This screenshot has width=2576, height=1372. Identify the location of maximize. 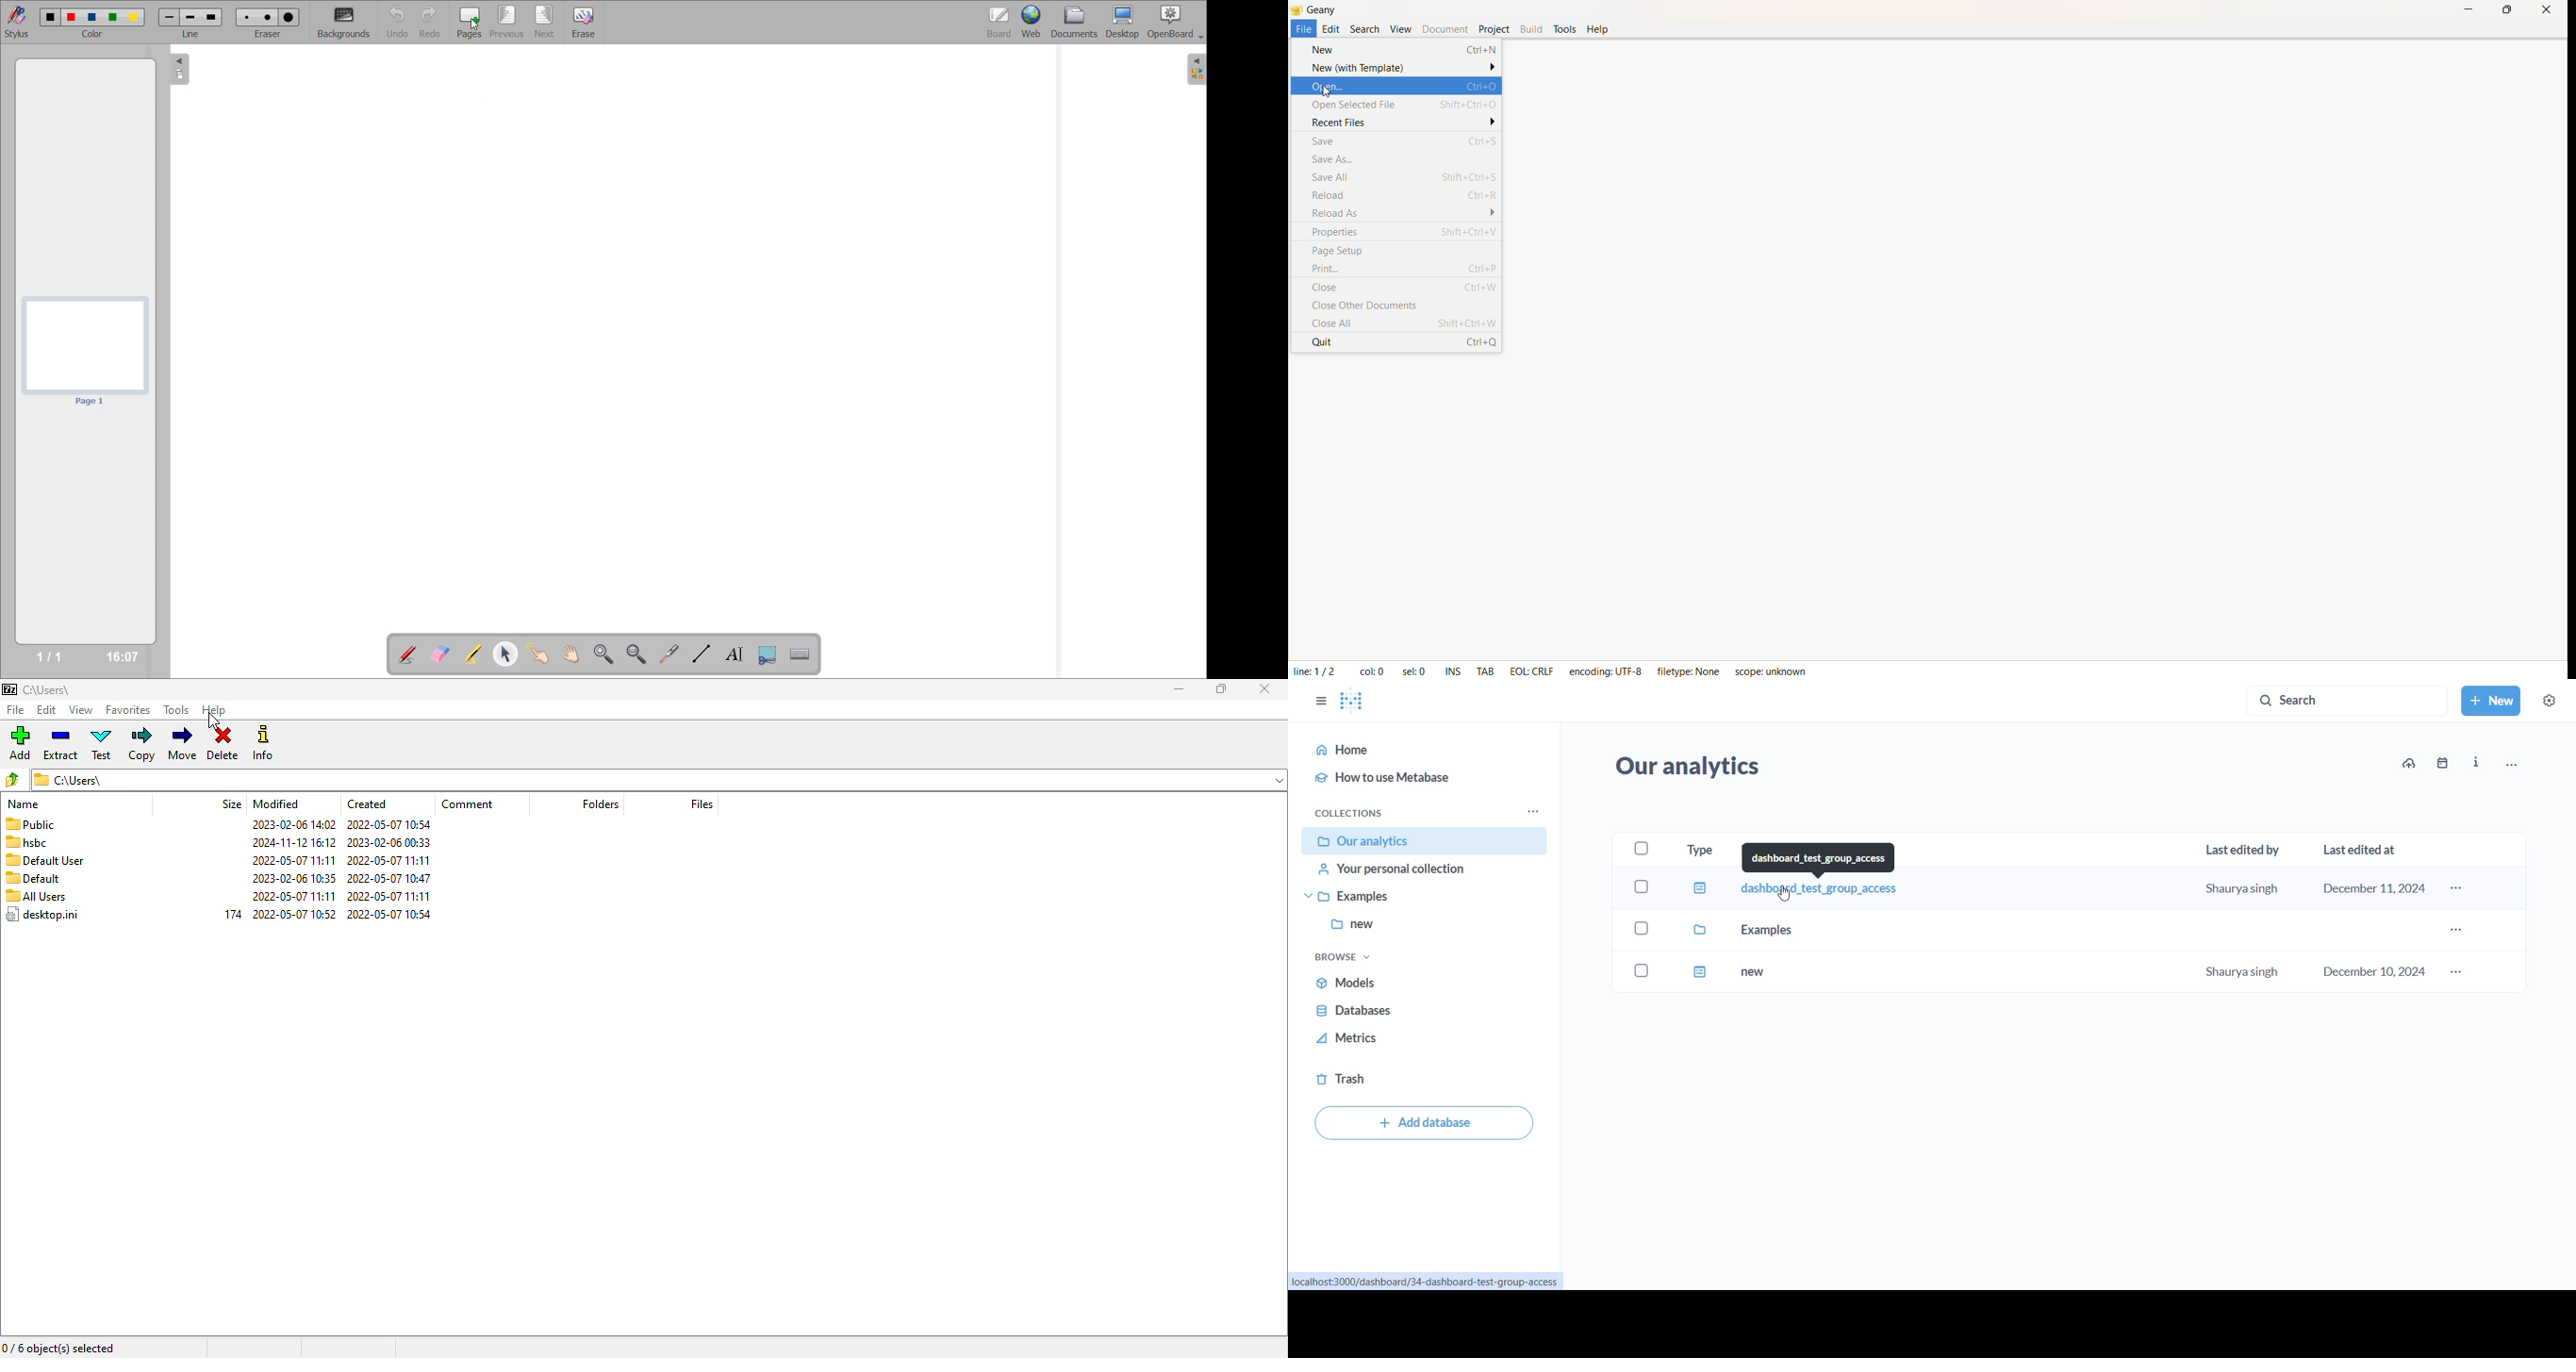
(1221, 688).